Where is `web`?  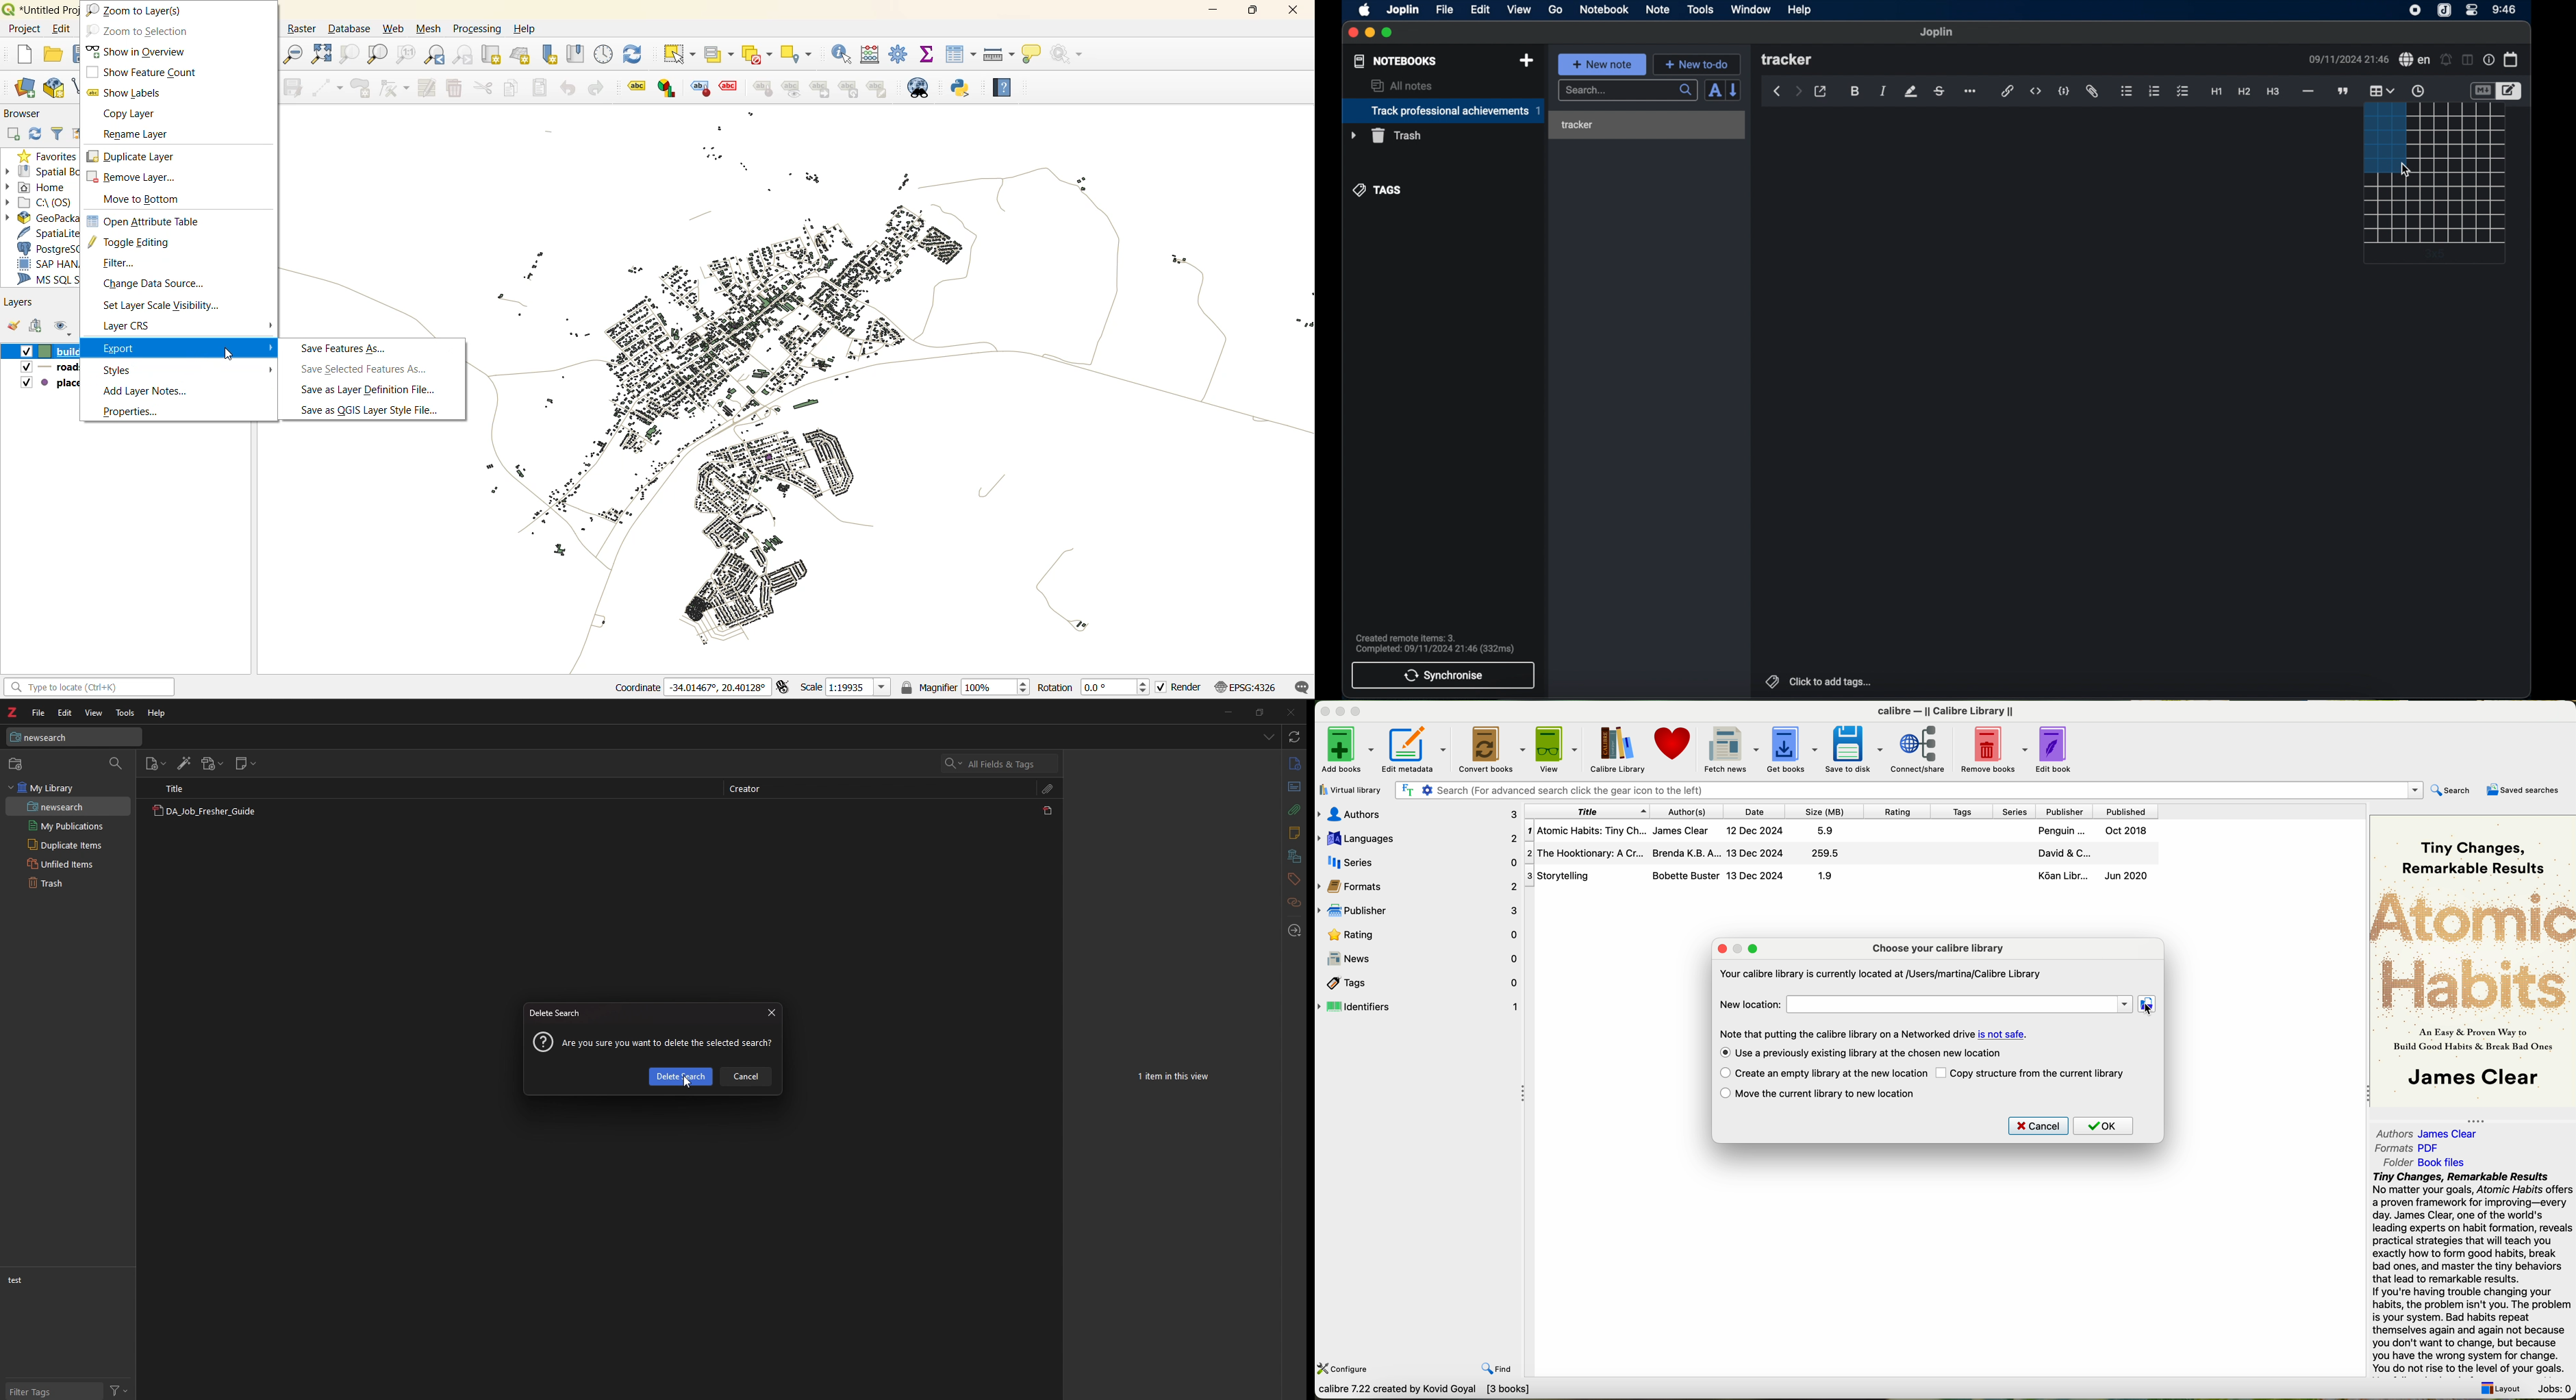
web is located at coordinates (395, 28).